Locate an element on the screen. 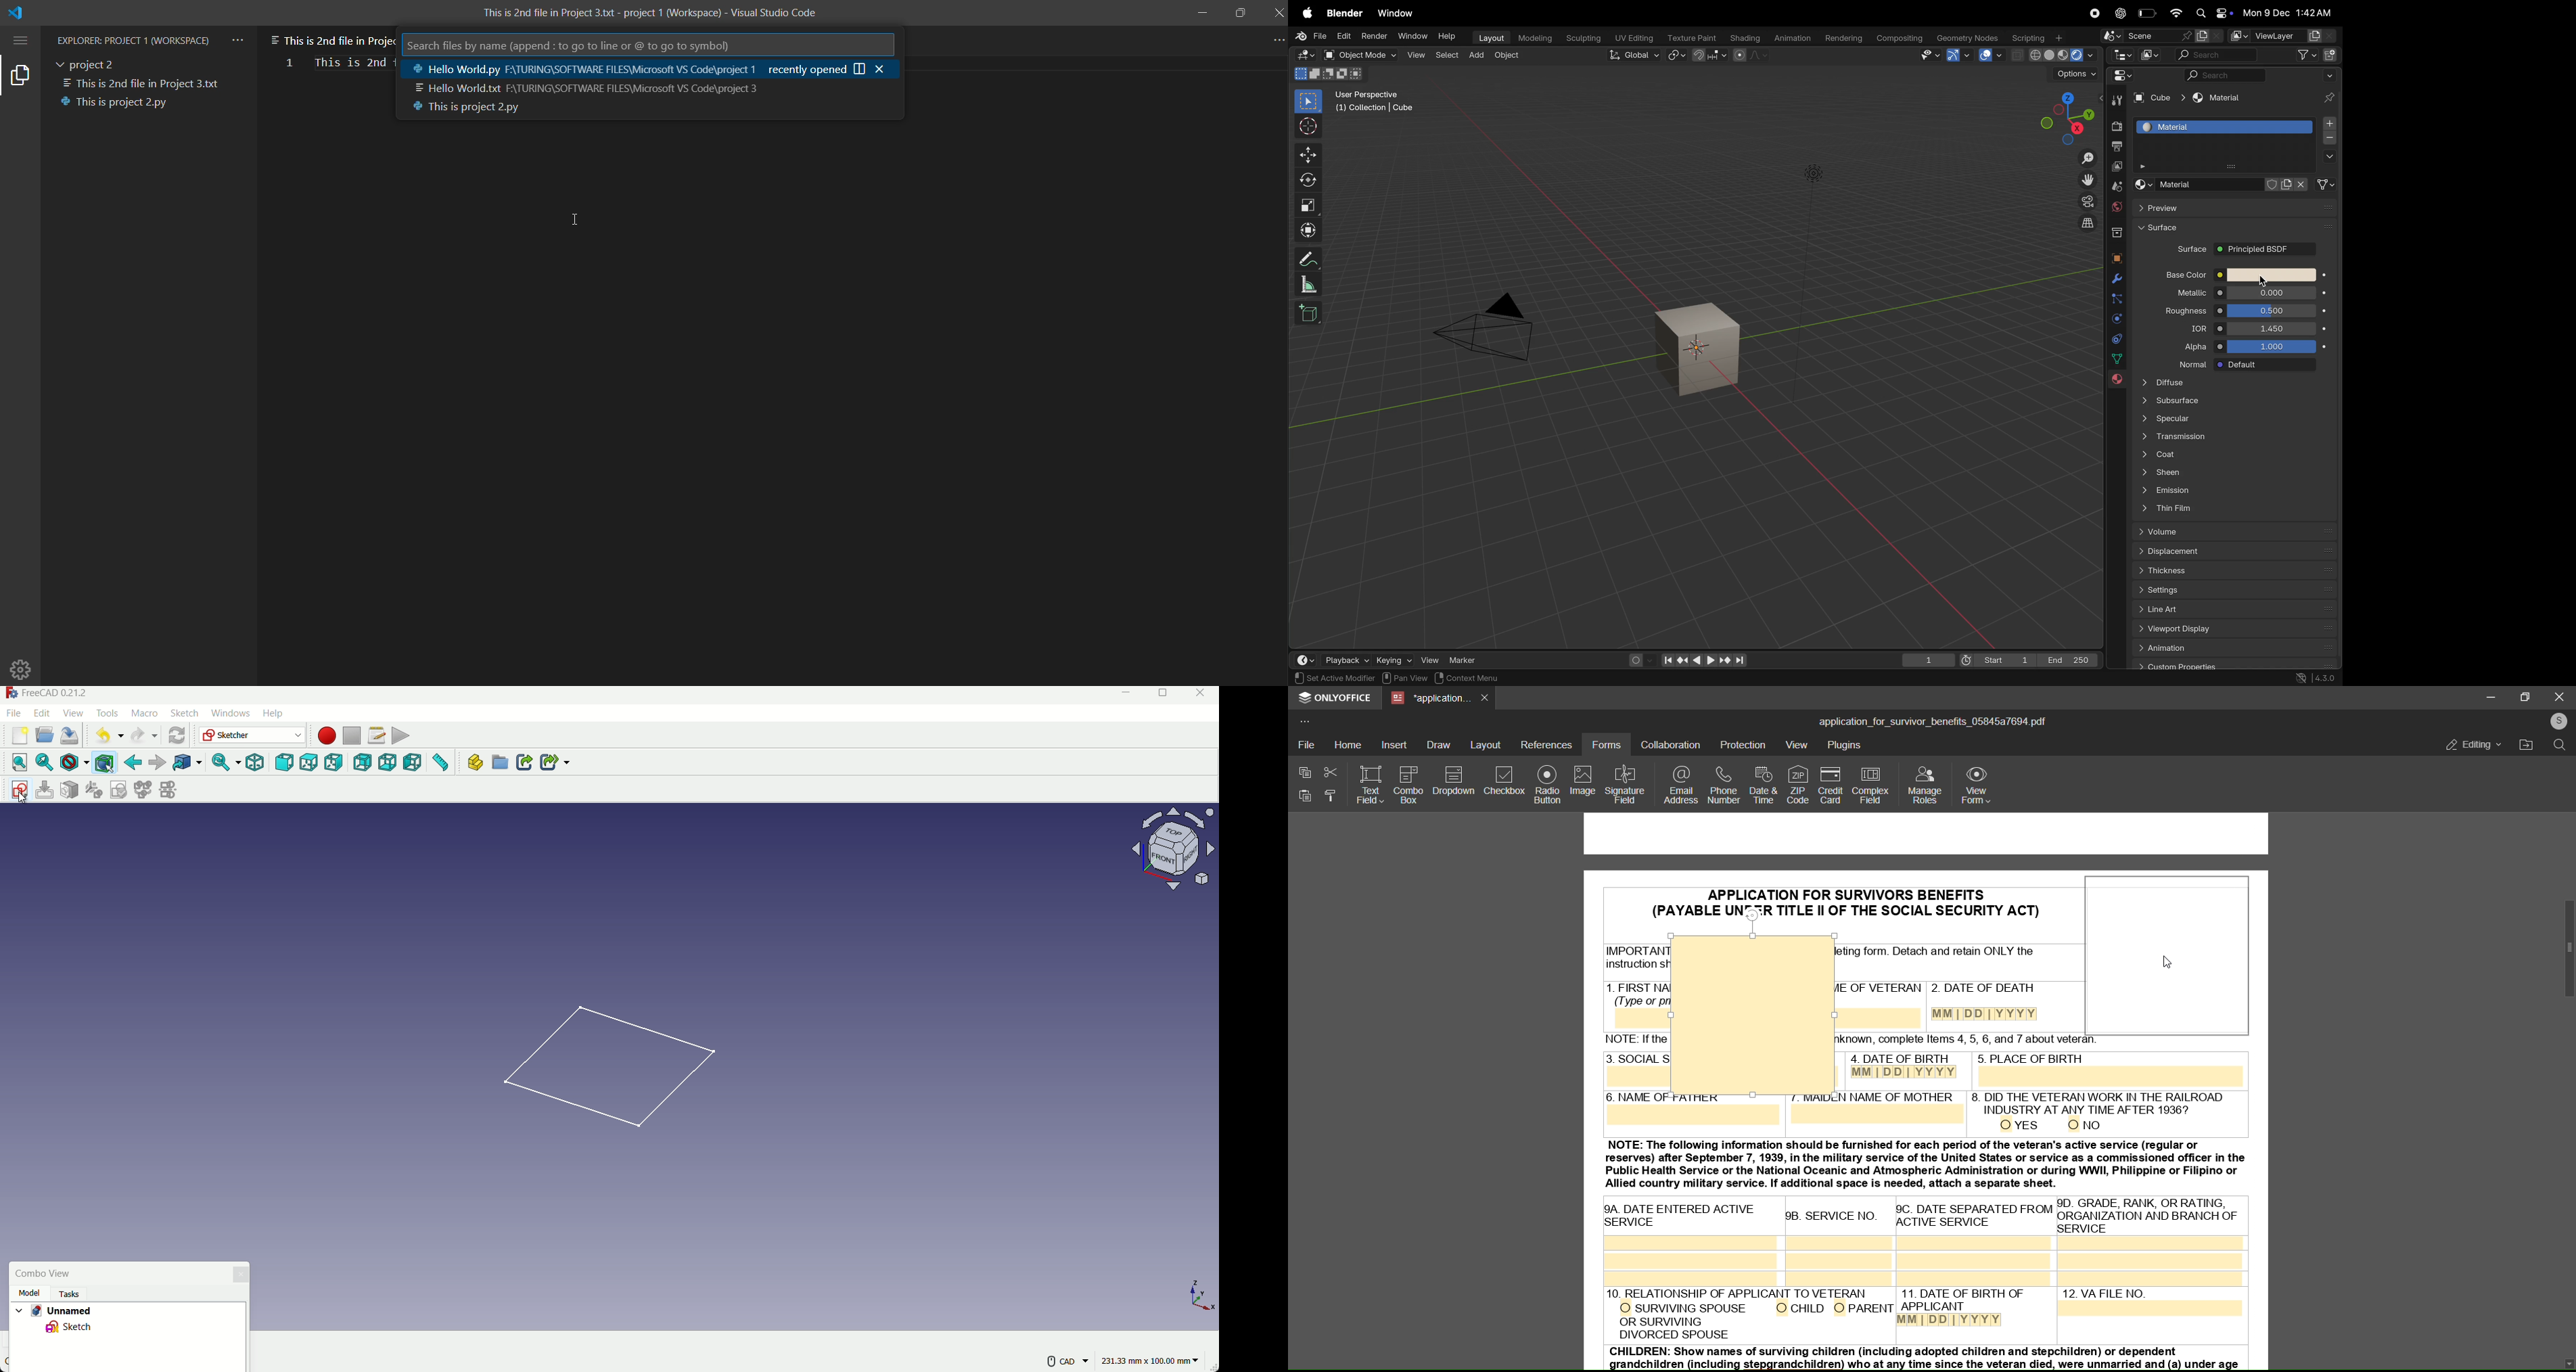 The height and width of the screenshot is (1372, 2576). forms is located at coordinates (1606, 744).